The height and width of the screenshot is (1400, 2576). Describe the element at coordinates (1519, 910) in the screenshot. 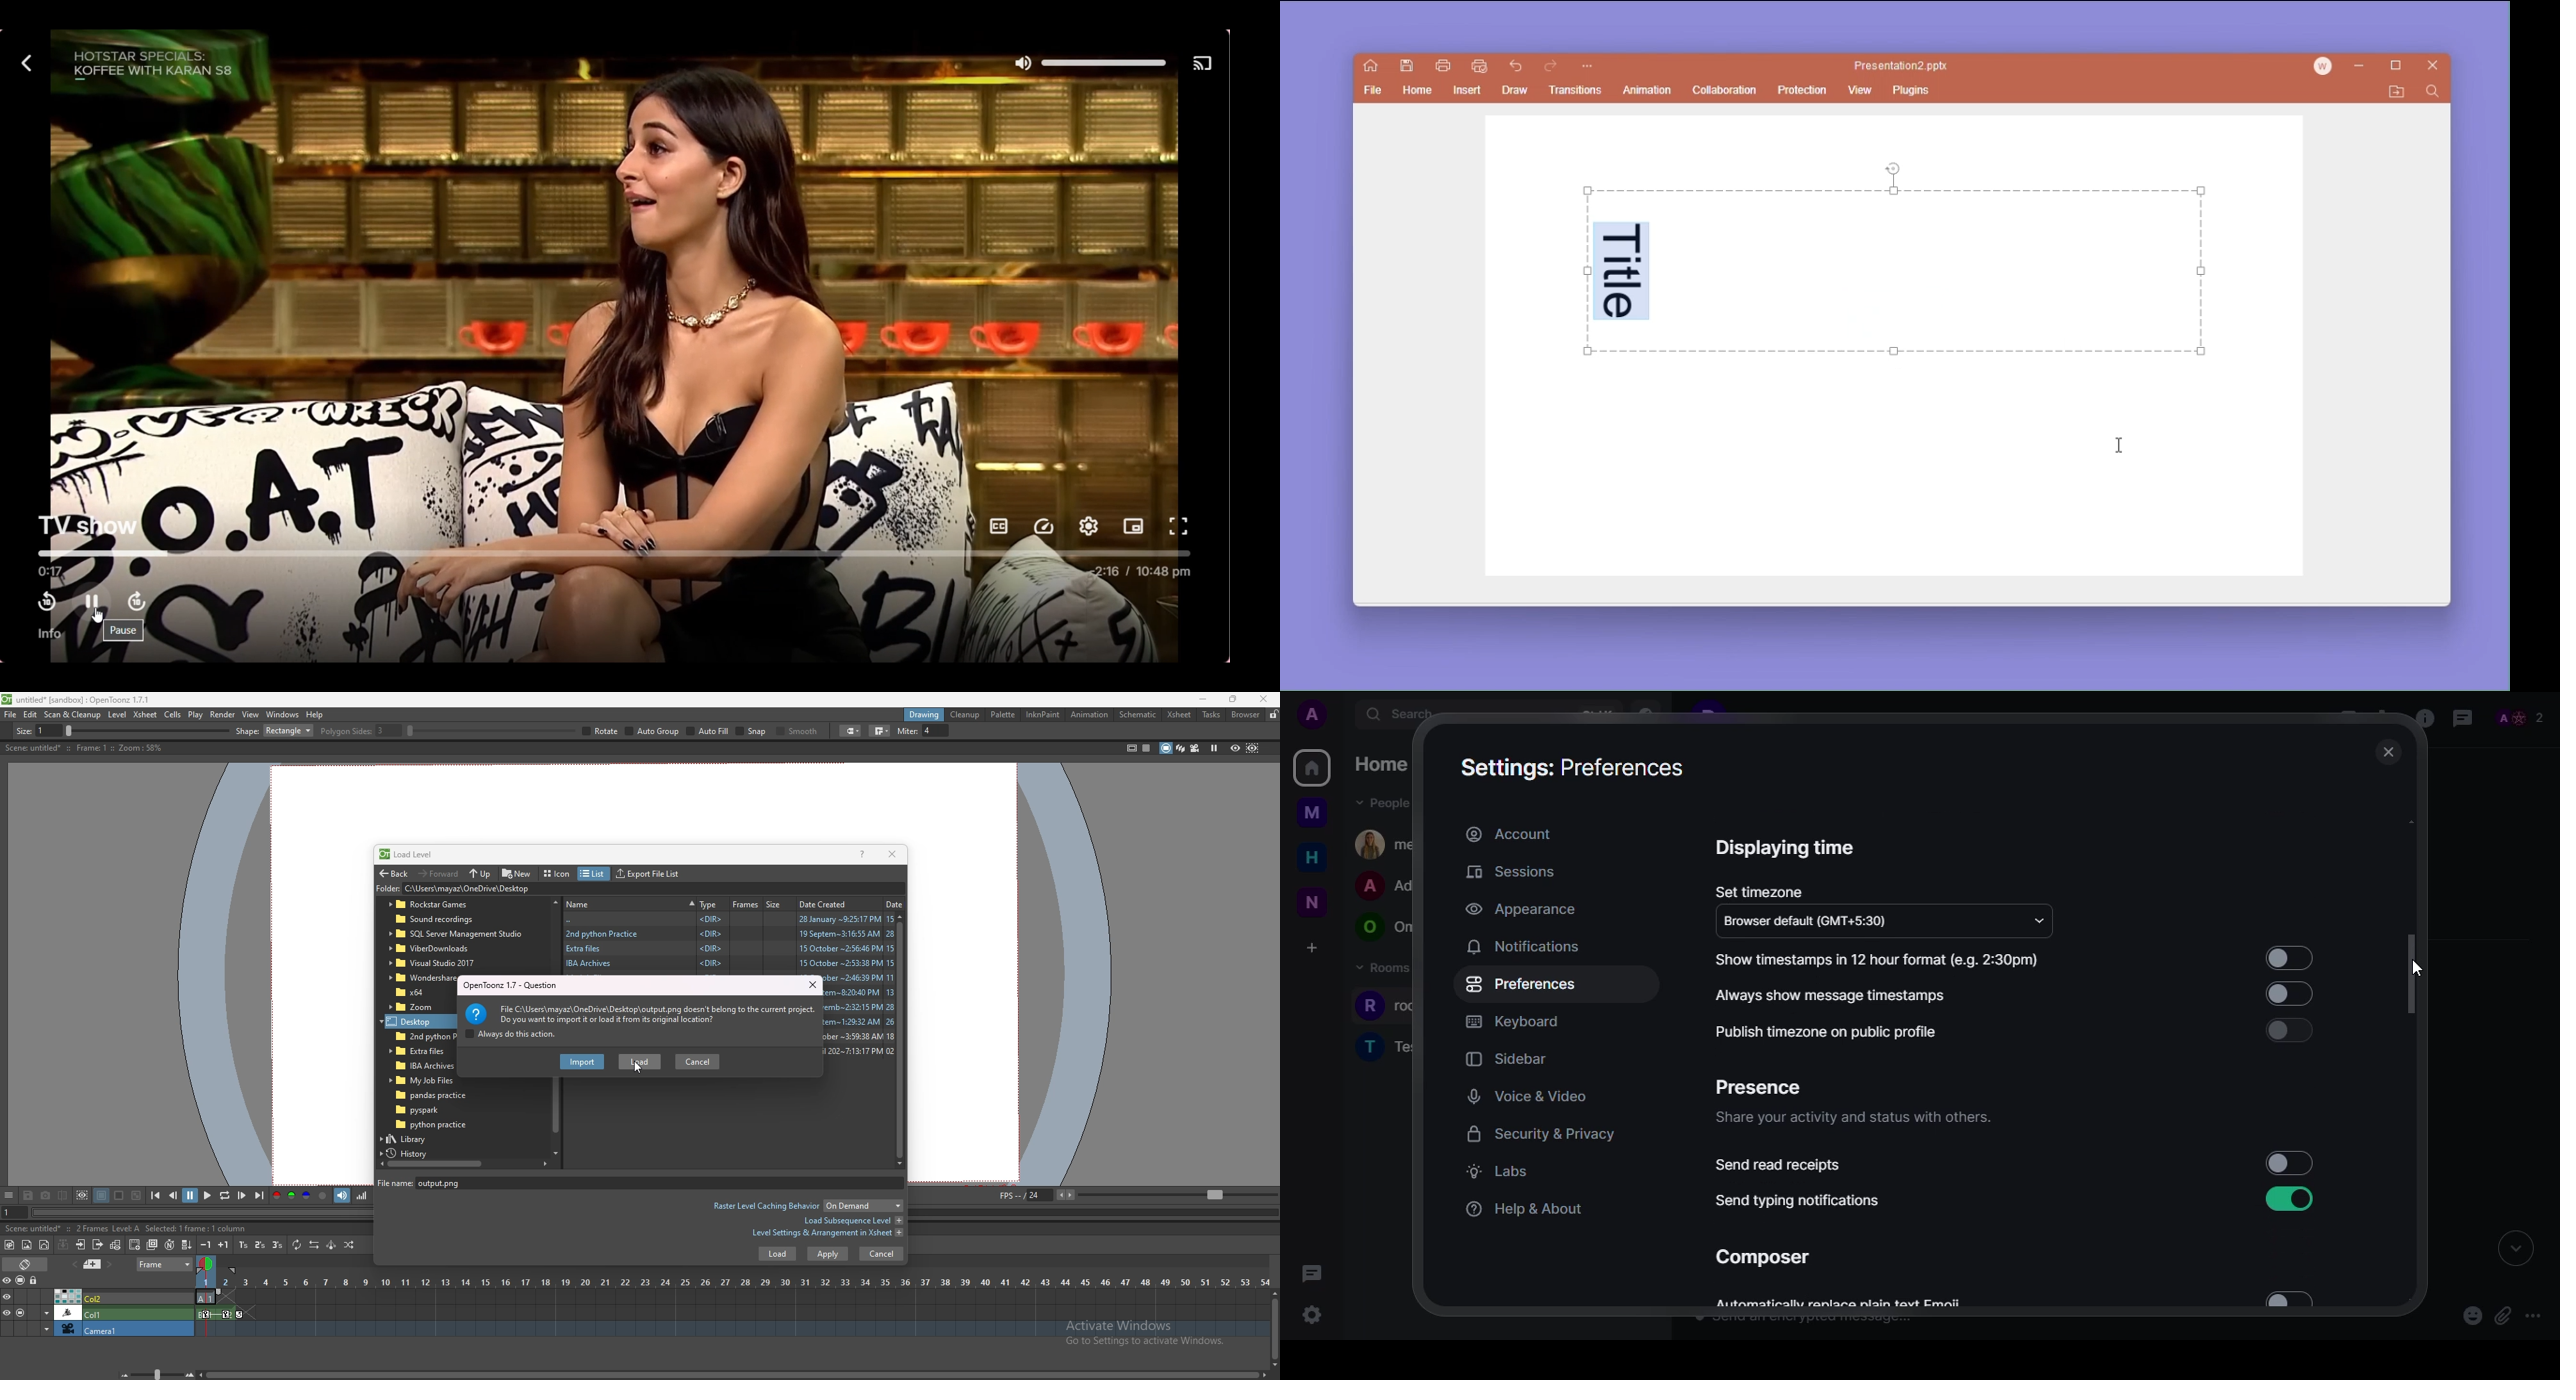

I see `appearance` at that location.